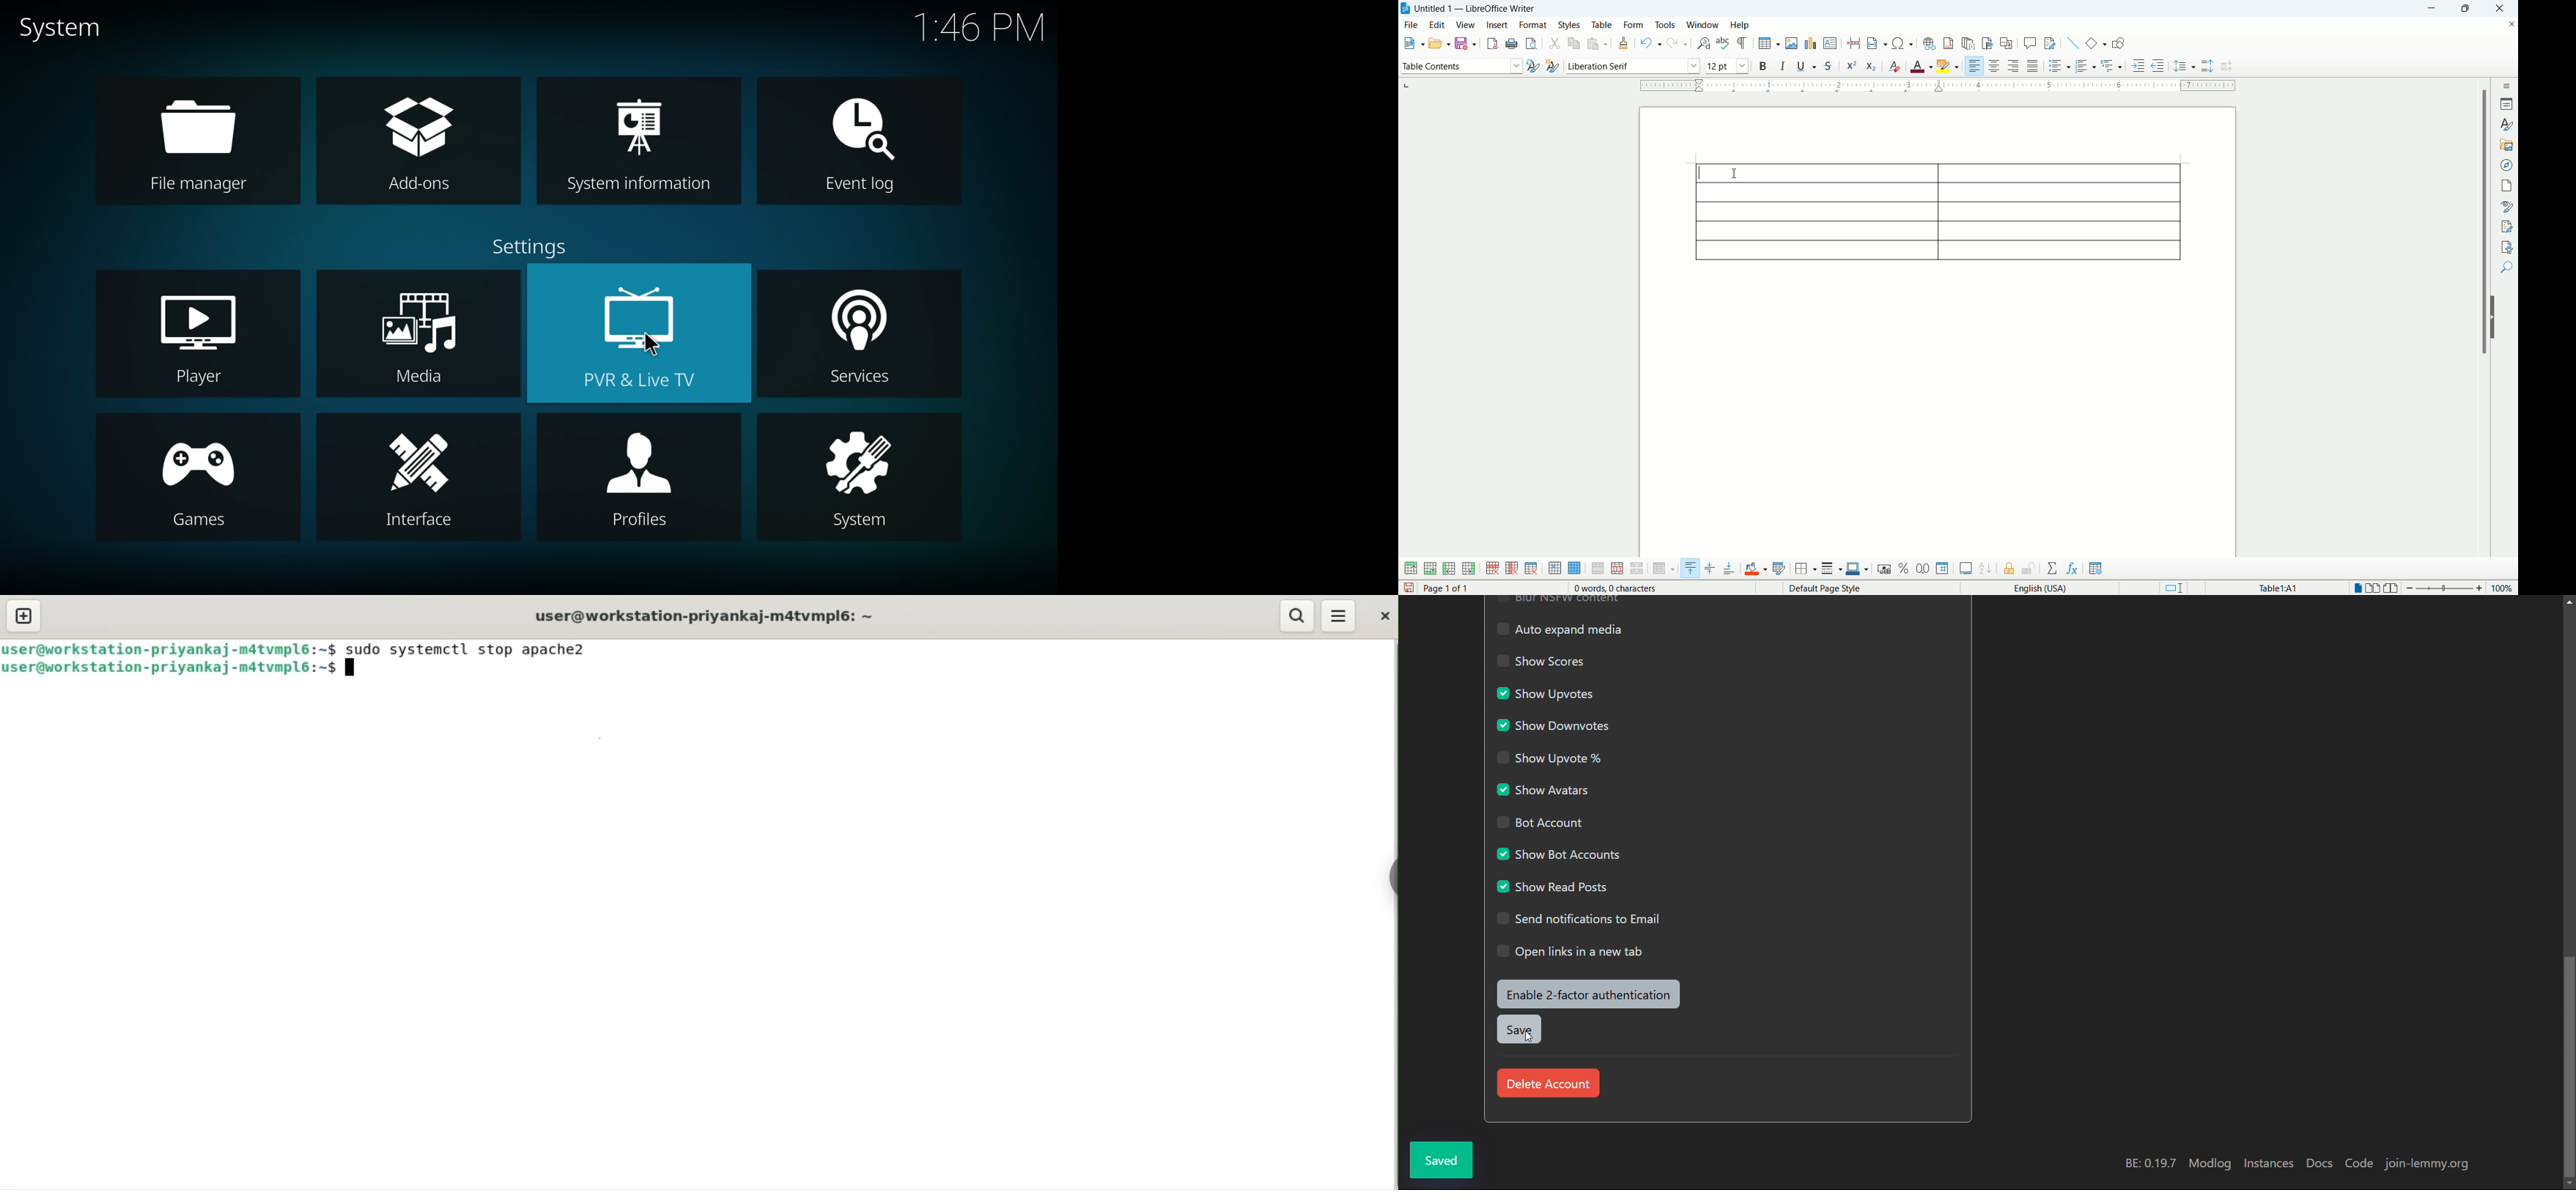 Image resolution: width=2576 pixels, height=1204 pixels. What do you see at coordinates (1851, 588) in the screenshot?
I see `page style` at bounding box center [1851, 588].